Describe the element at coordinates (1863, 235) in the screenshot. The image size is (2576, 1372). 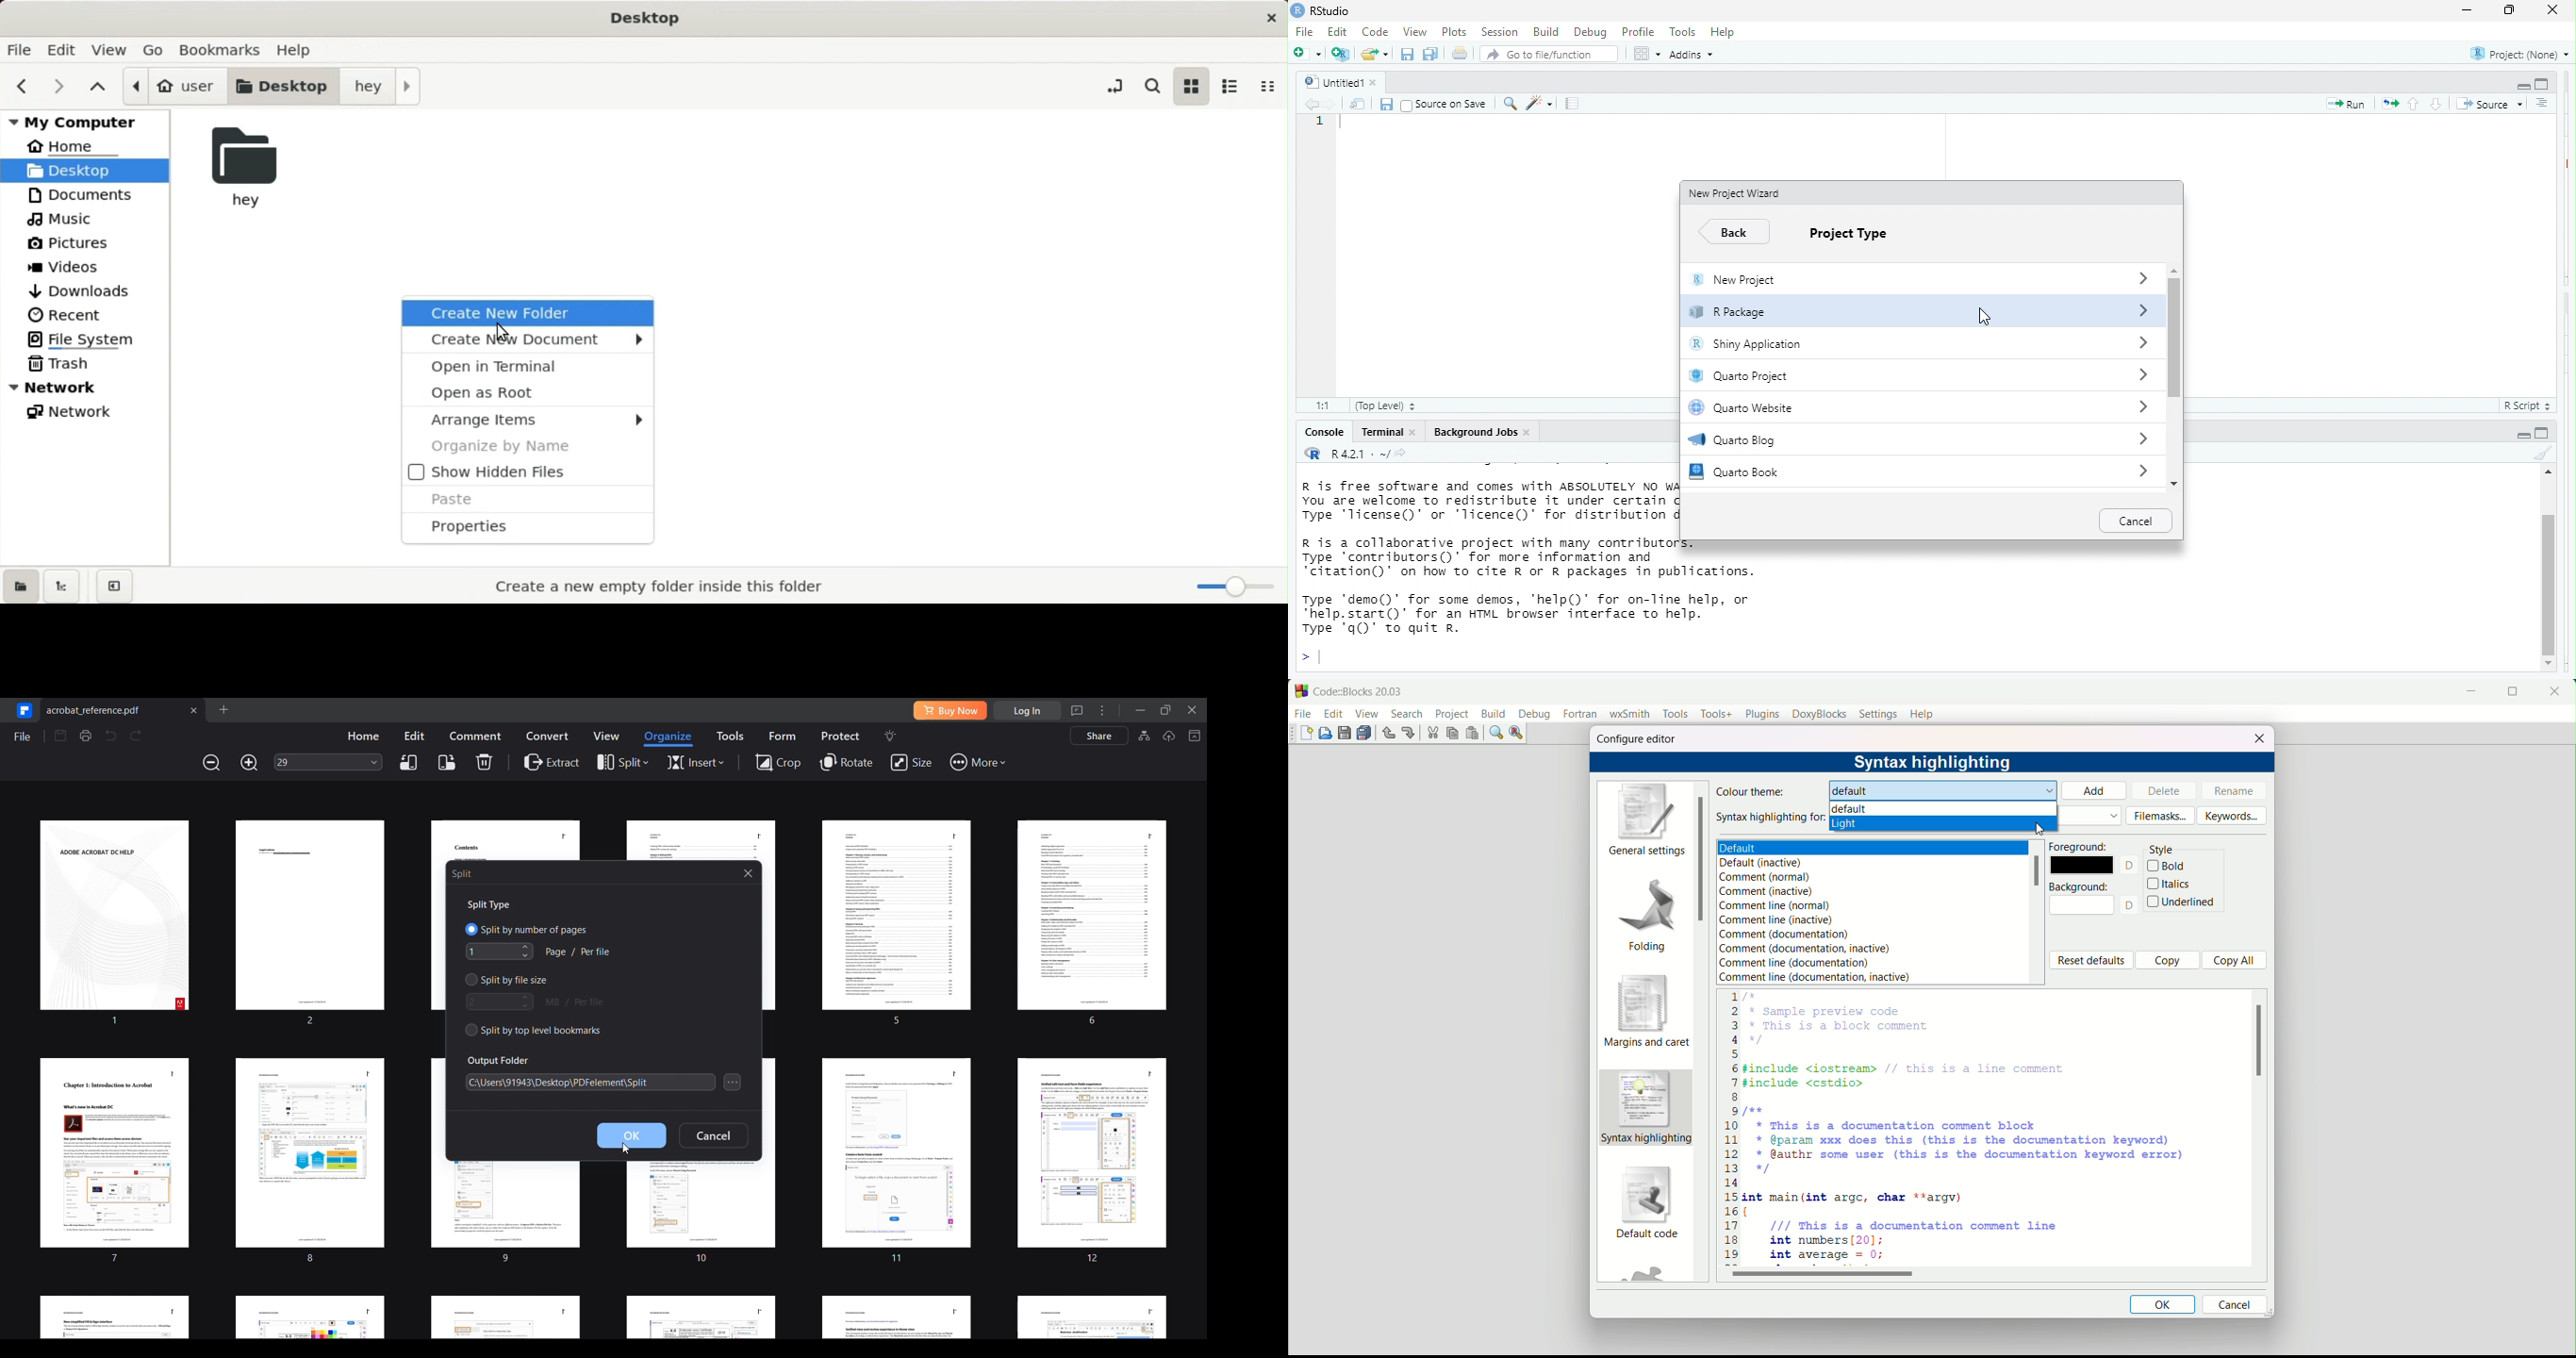
I see `Project Type` at that location.